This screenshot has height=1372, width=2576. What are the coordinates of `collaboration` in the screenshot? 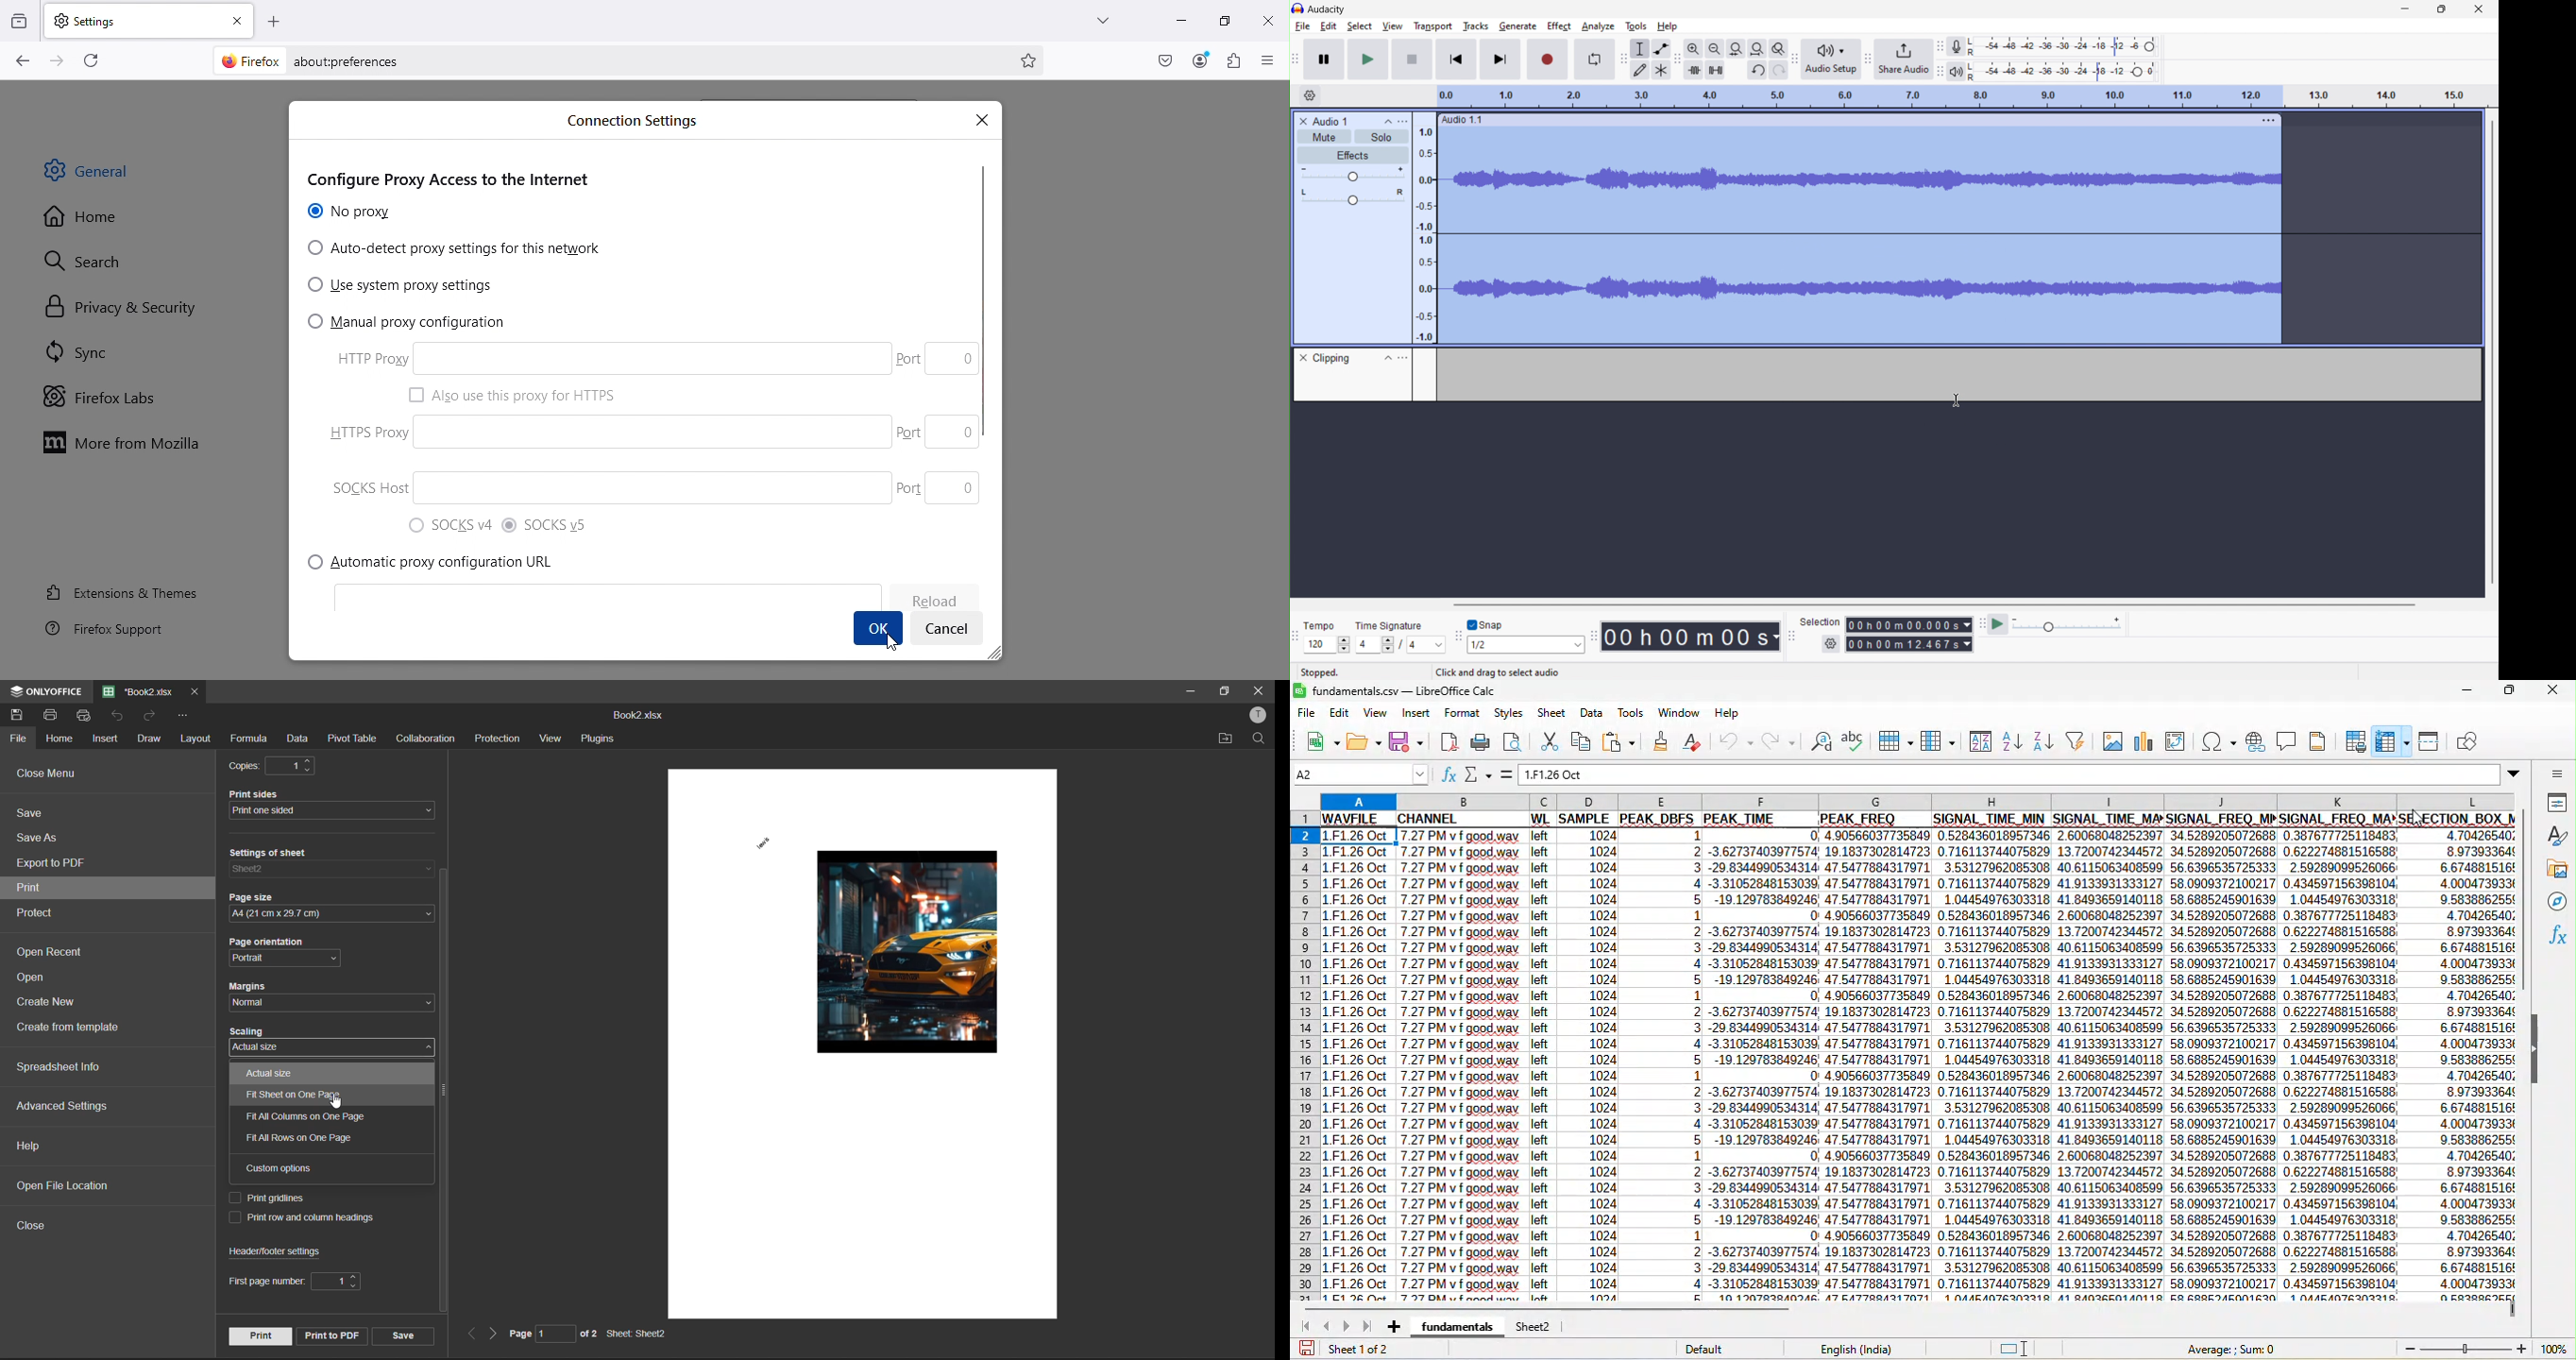 It's located at (426, 739).